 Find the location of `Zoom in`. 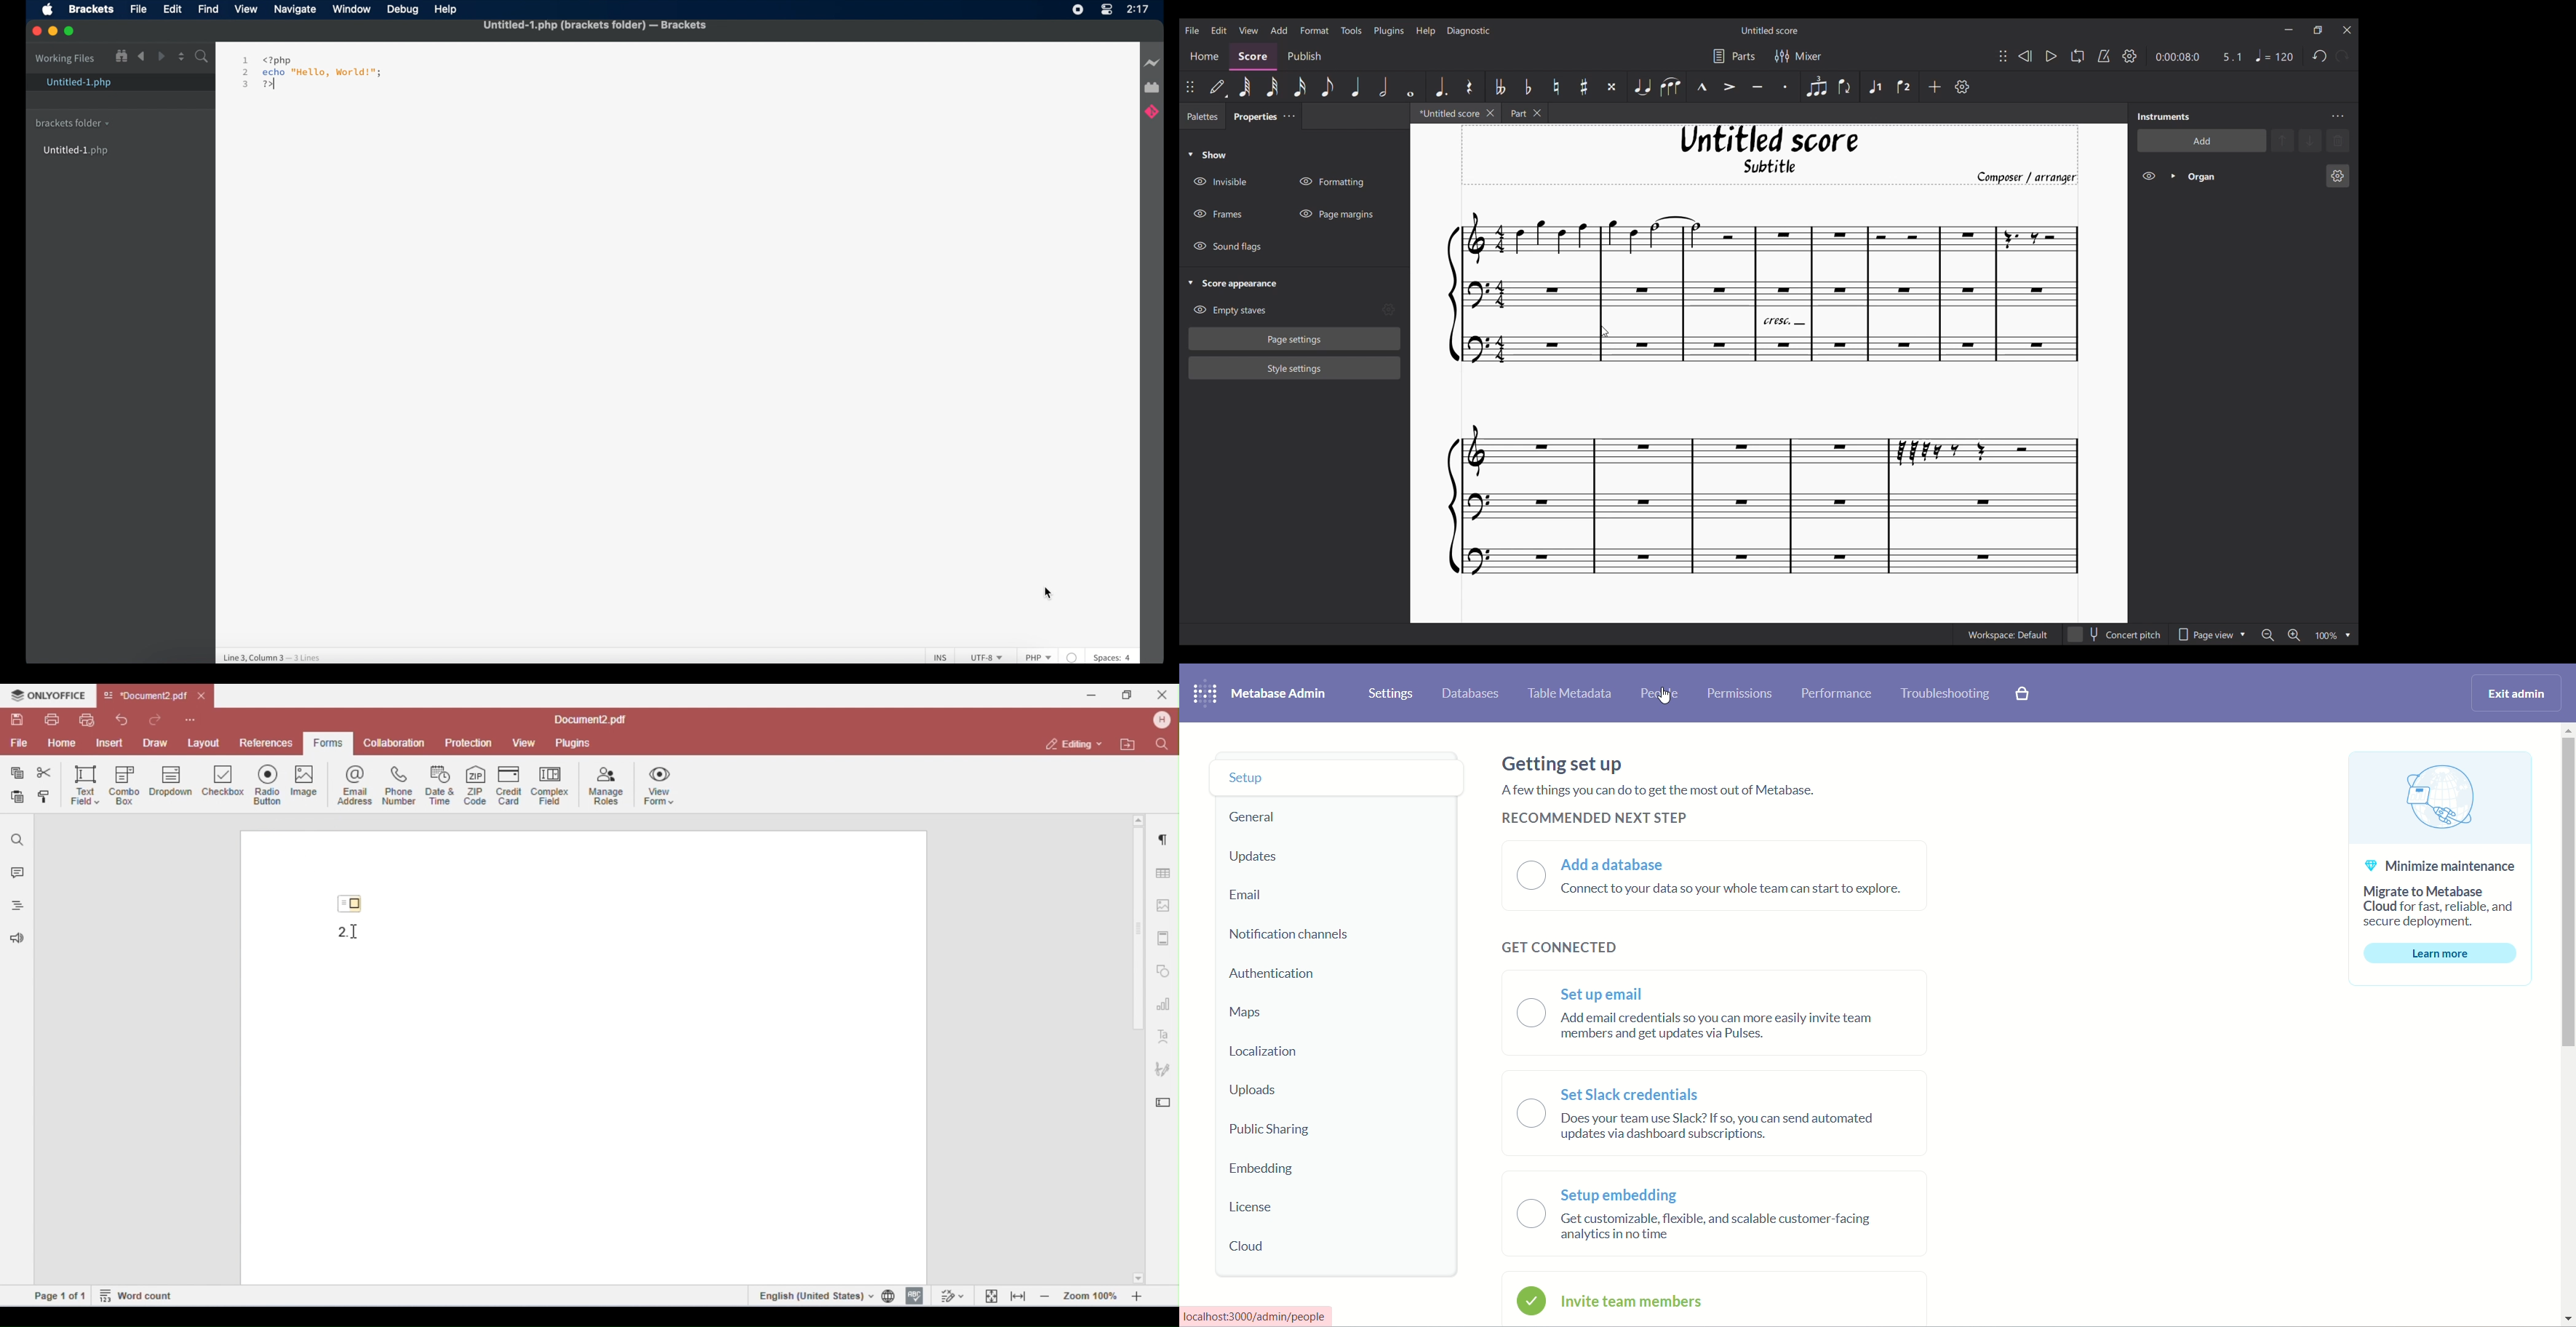

Zoom in is located at coordinates (2294, 636).